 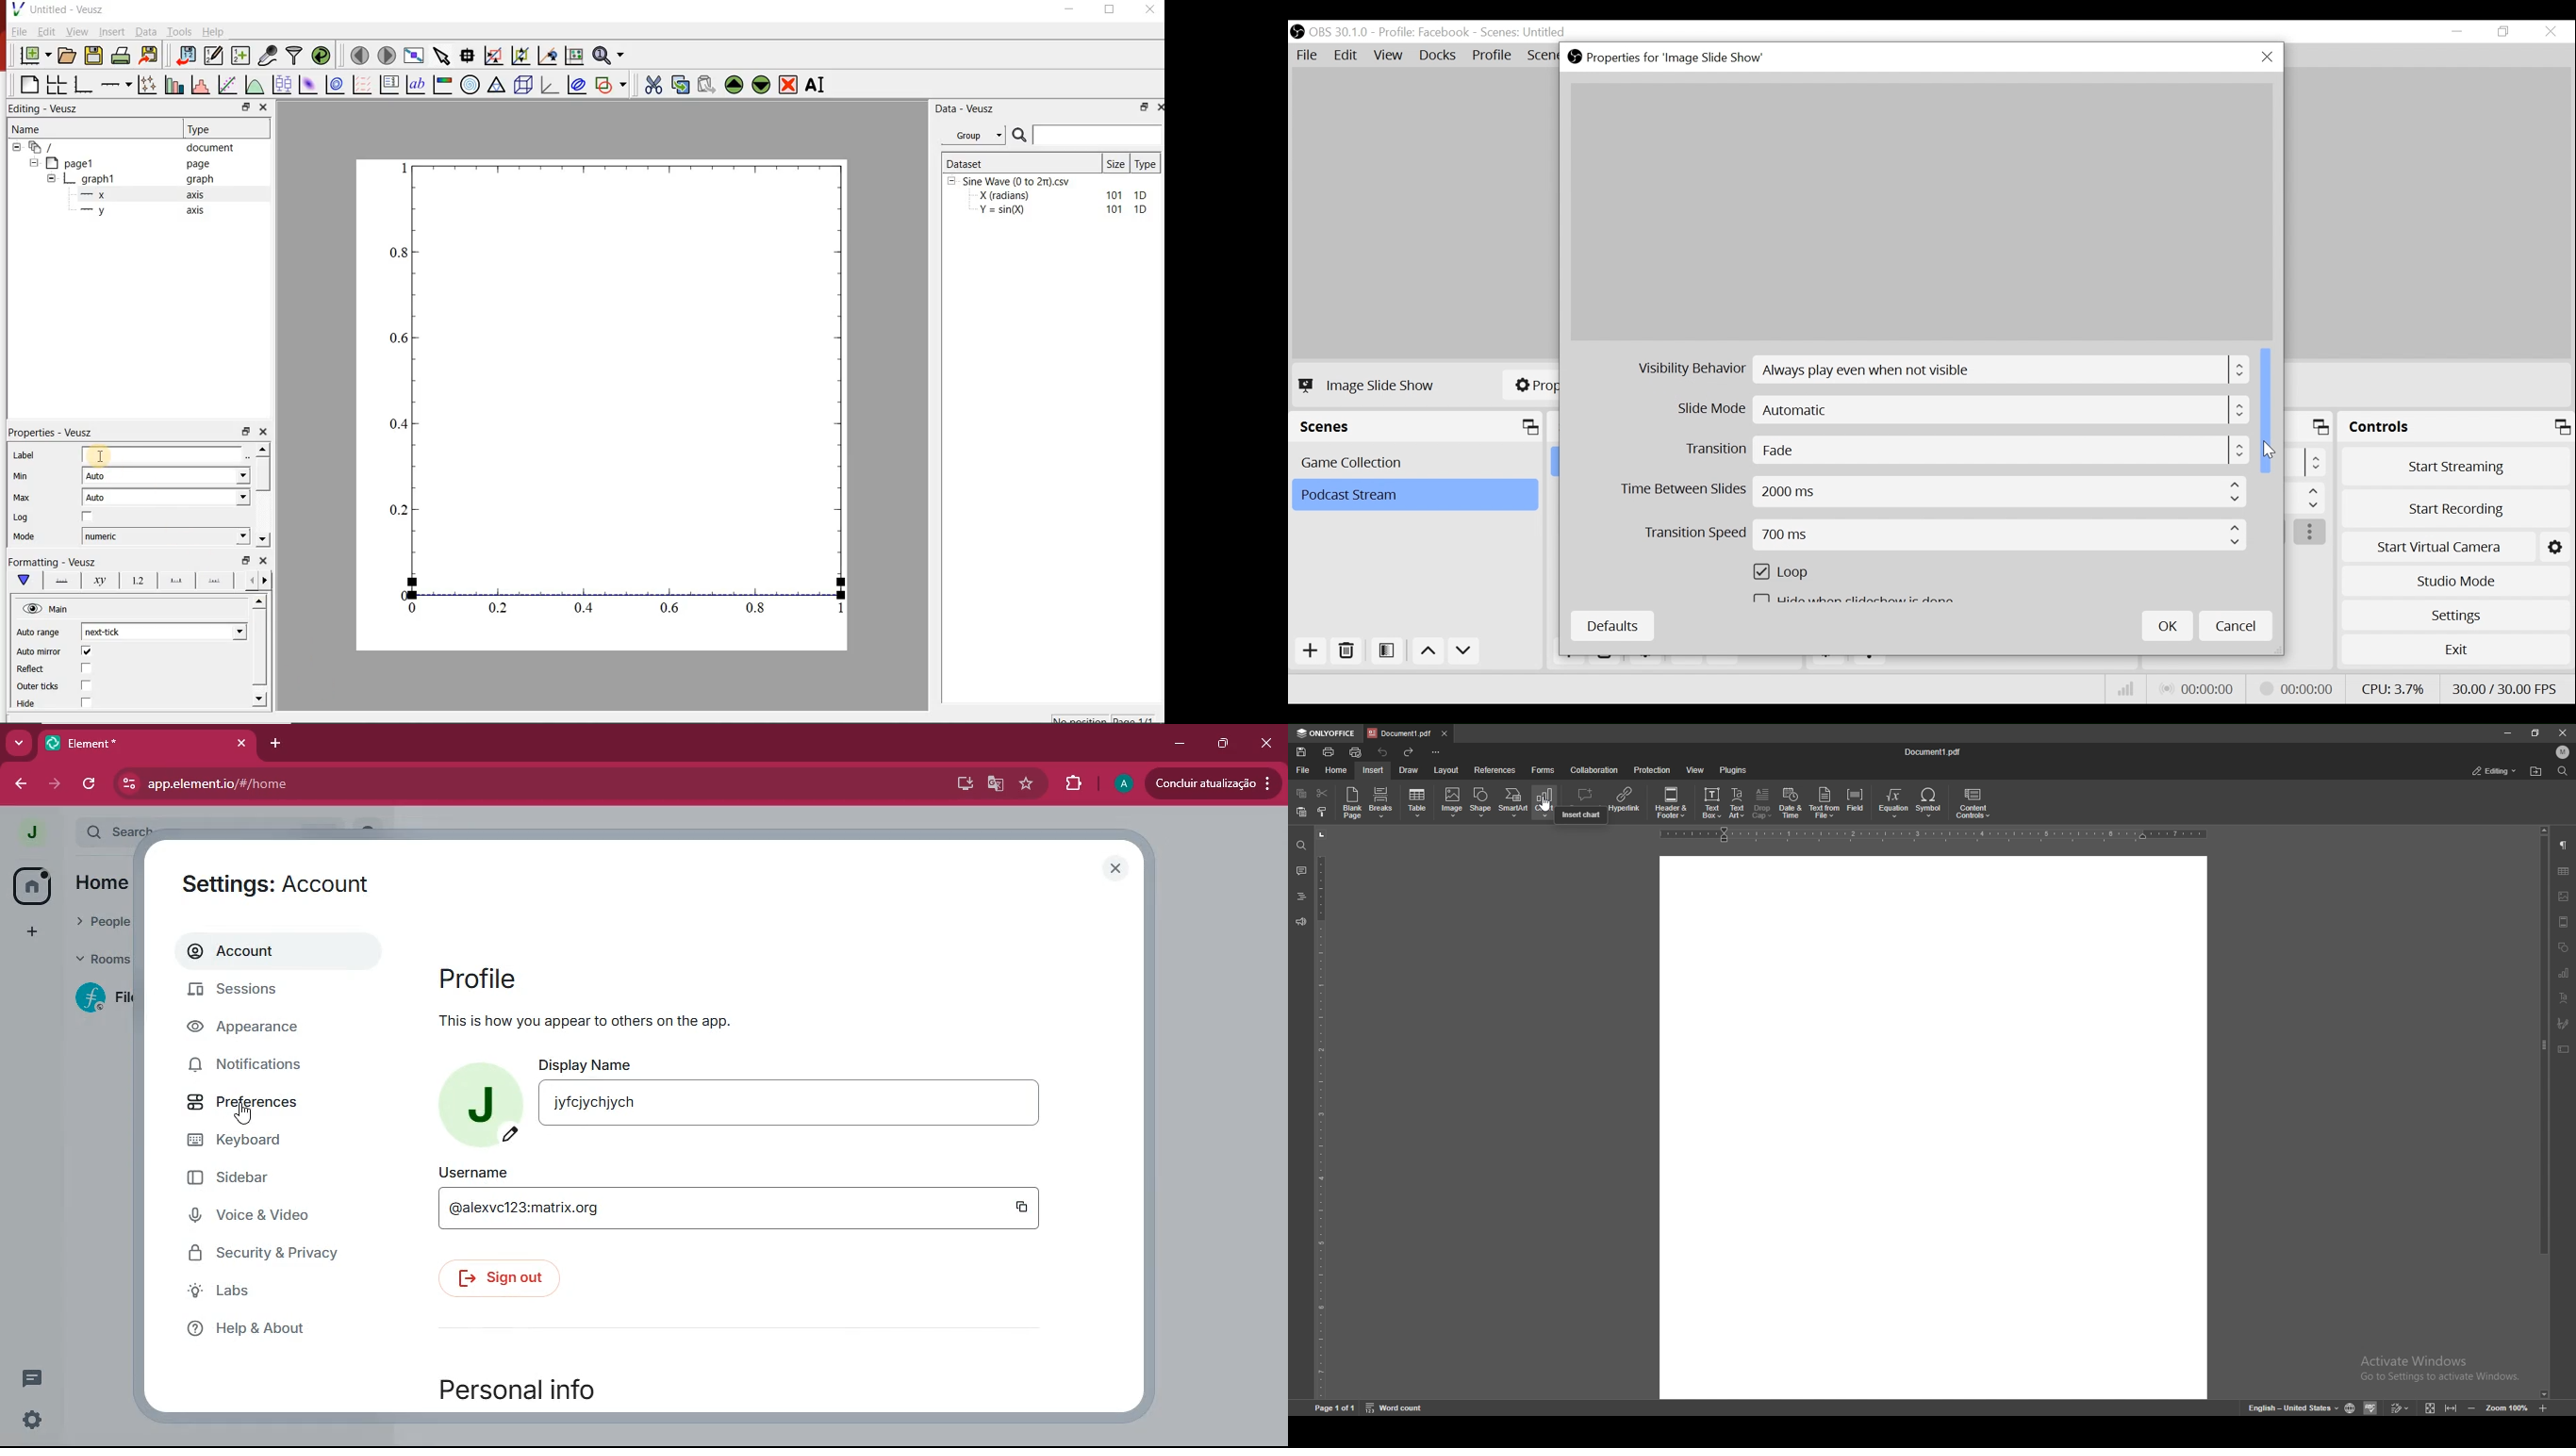 What do you see at coordinates (261, 698) in the screenshot?
I see `Down` at bounding box center [261, 698].